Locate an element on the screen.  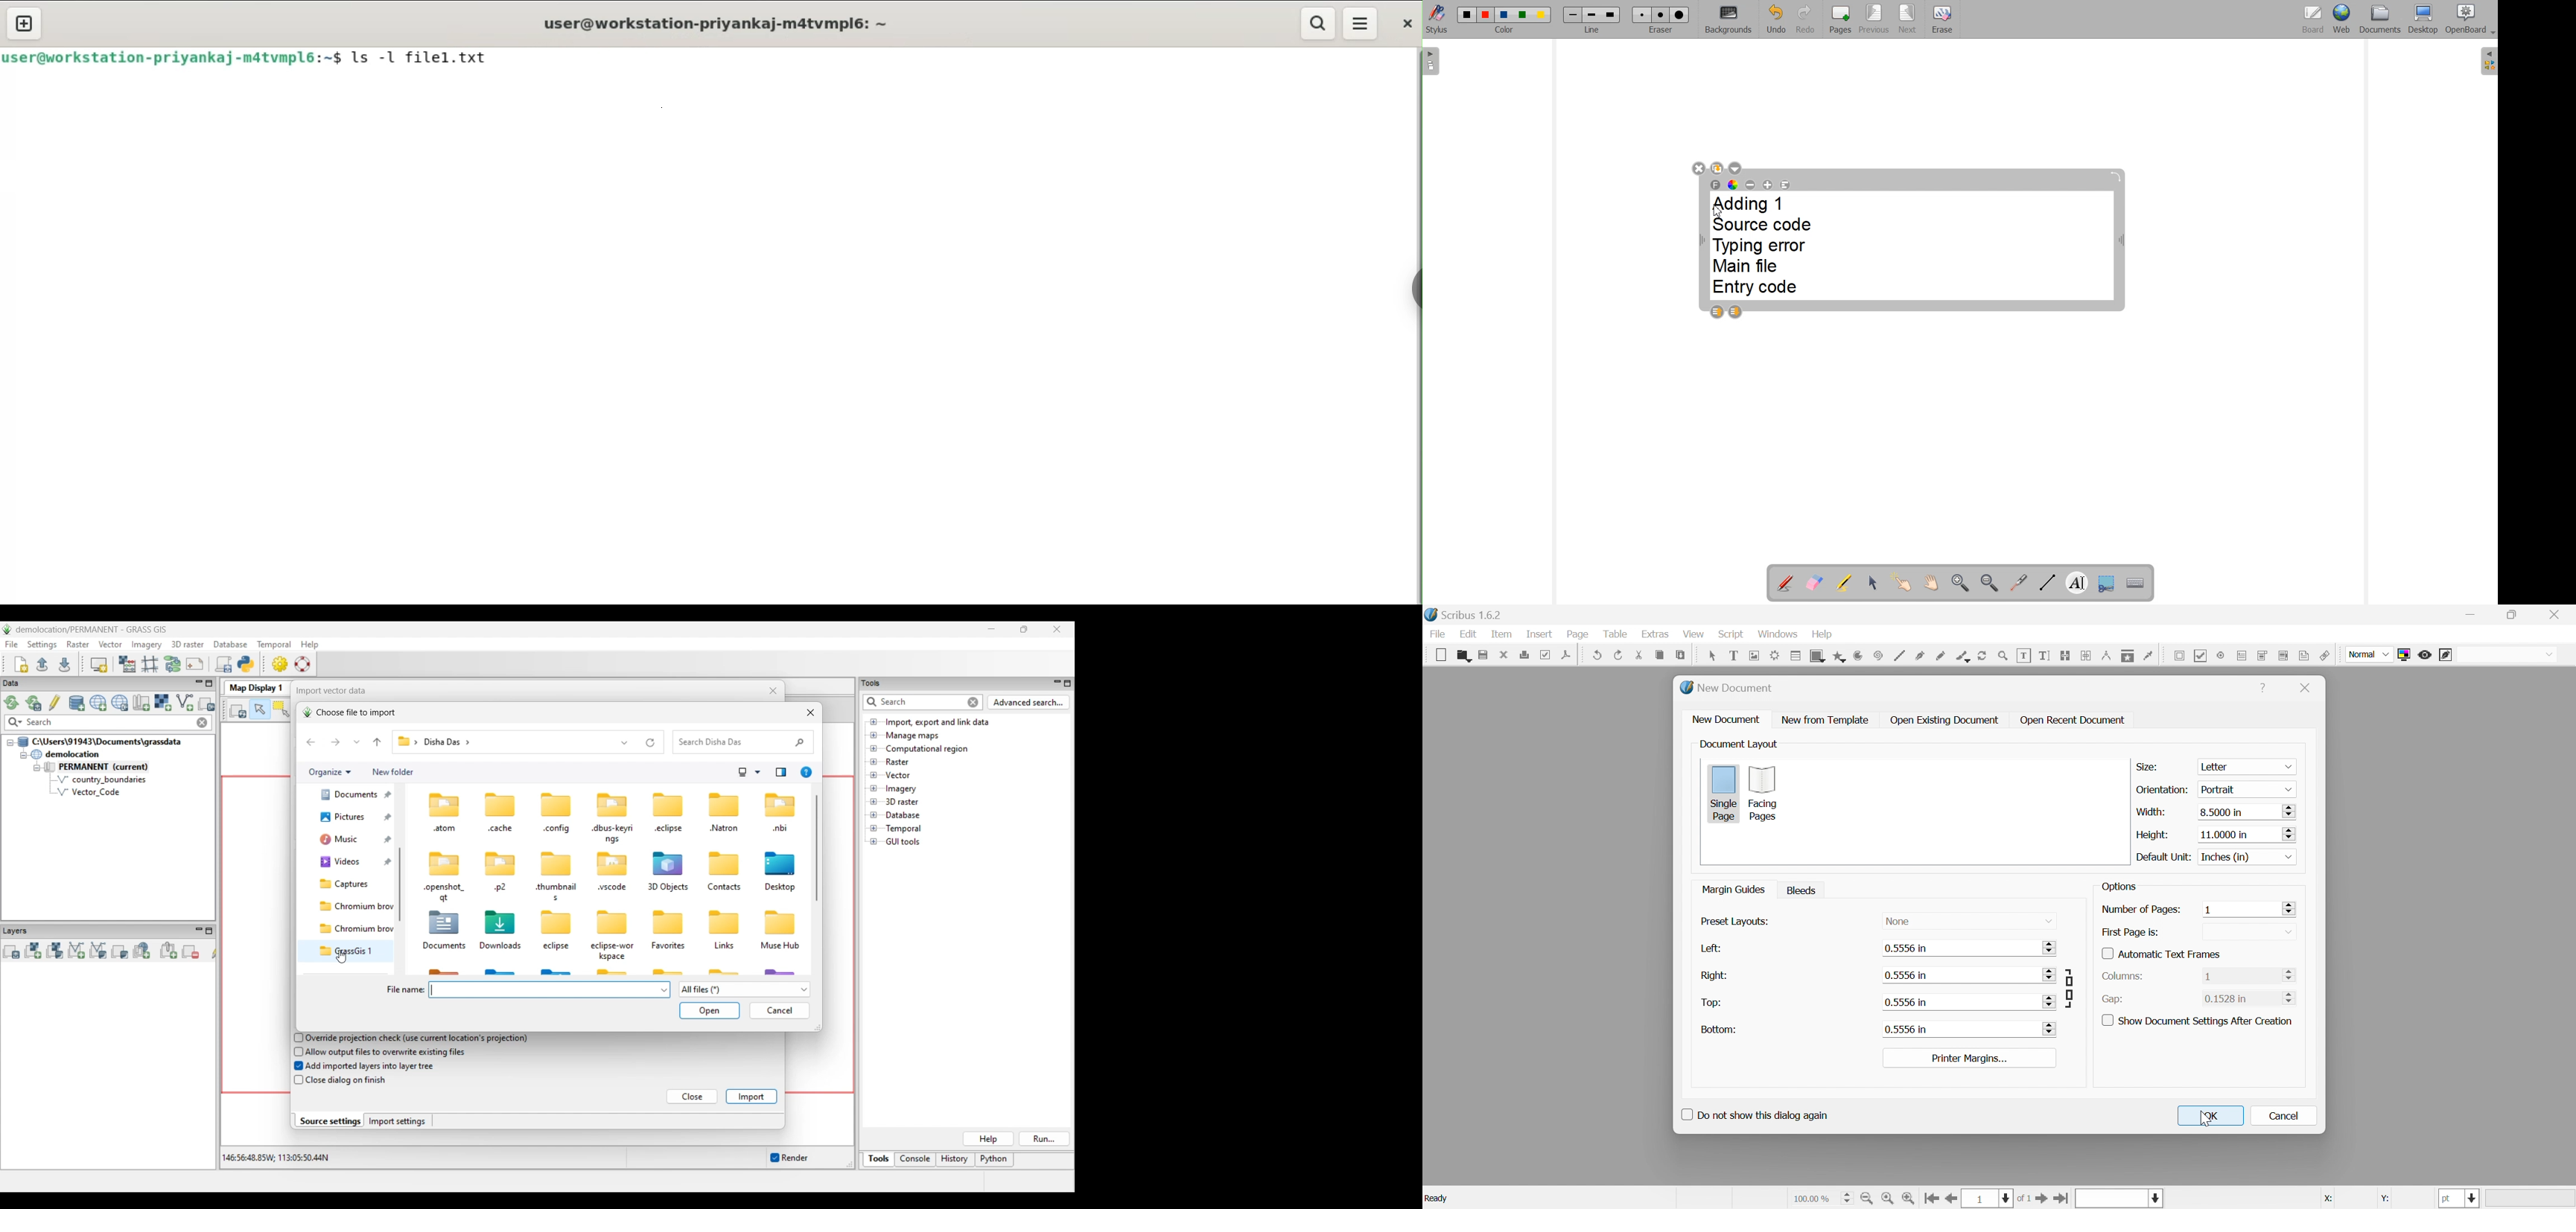
size: is located at coordinates (2150, 766).